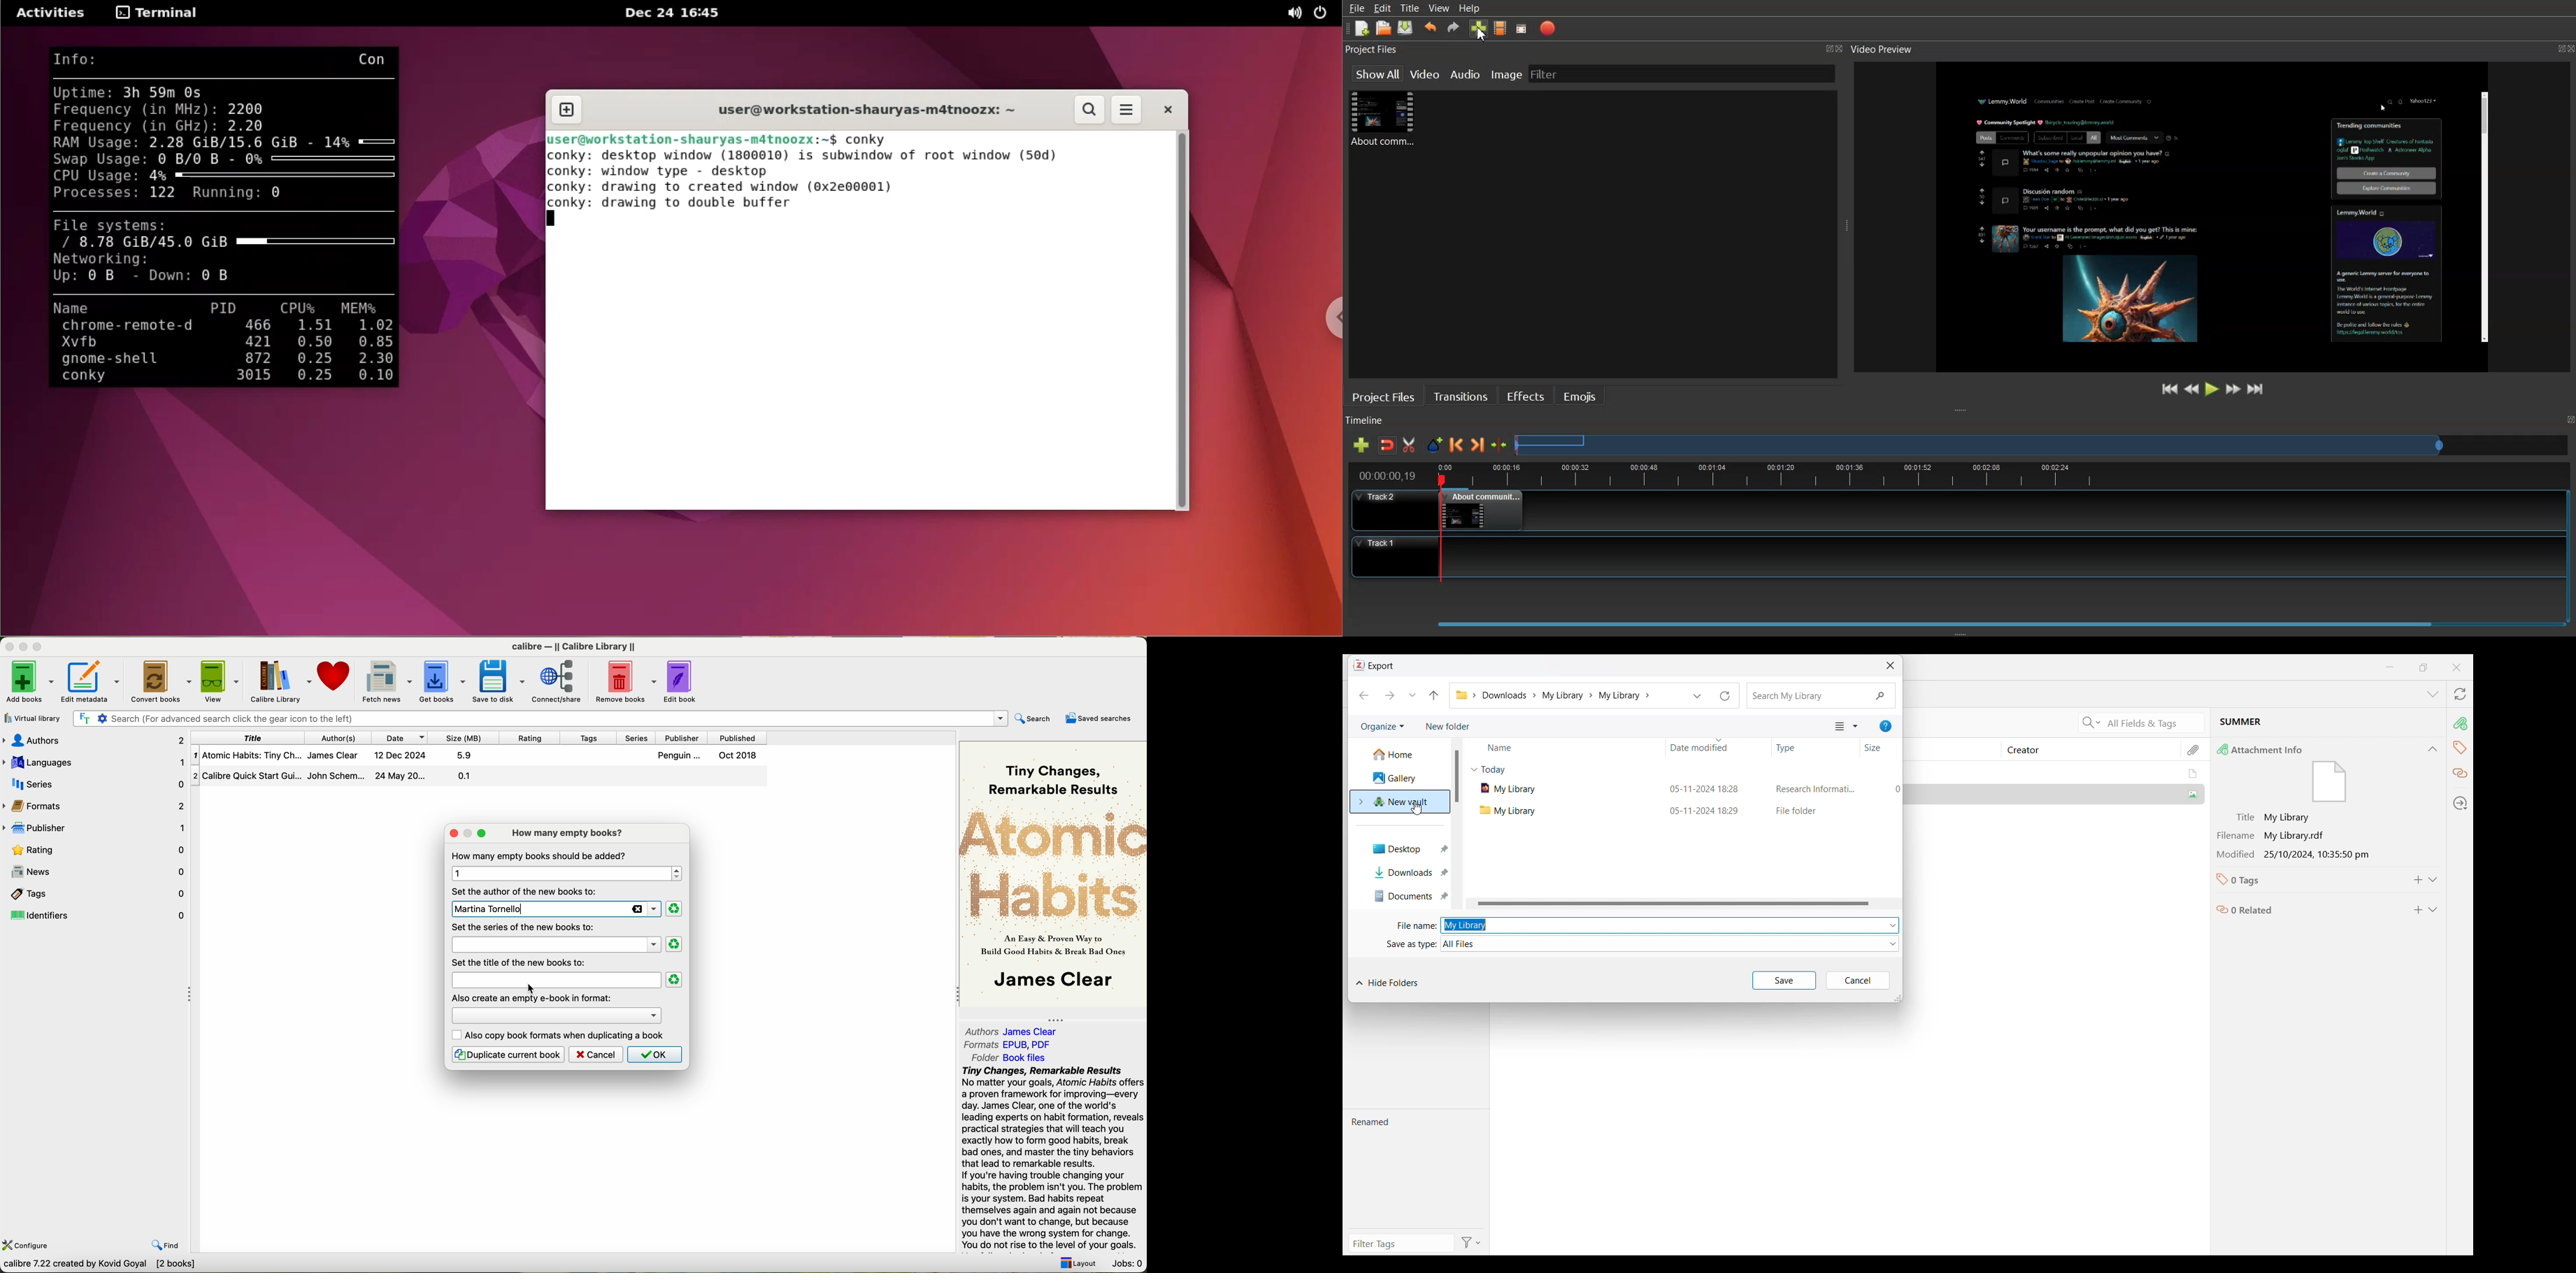  What do you see at coordinates (2055, 793) in the screenshot?
I see `Summer` at bounding box center [2055, 793].